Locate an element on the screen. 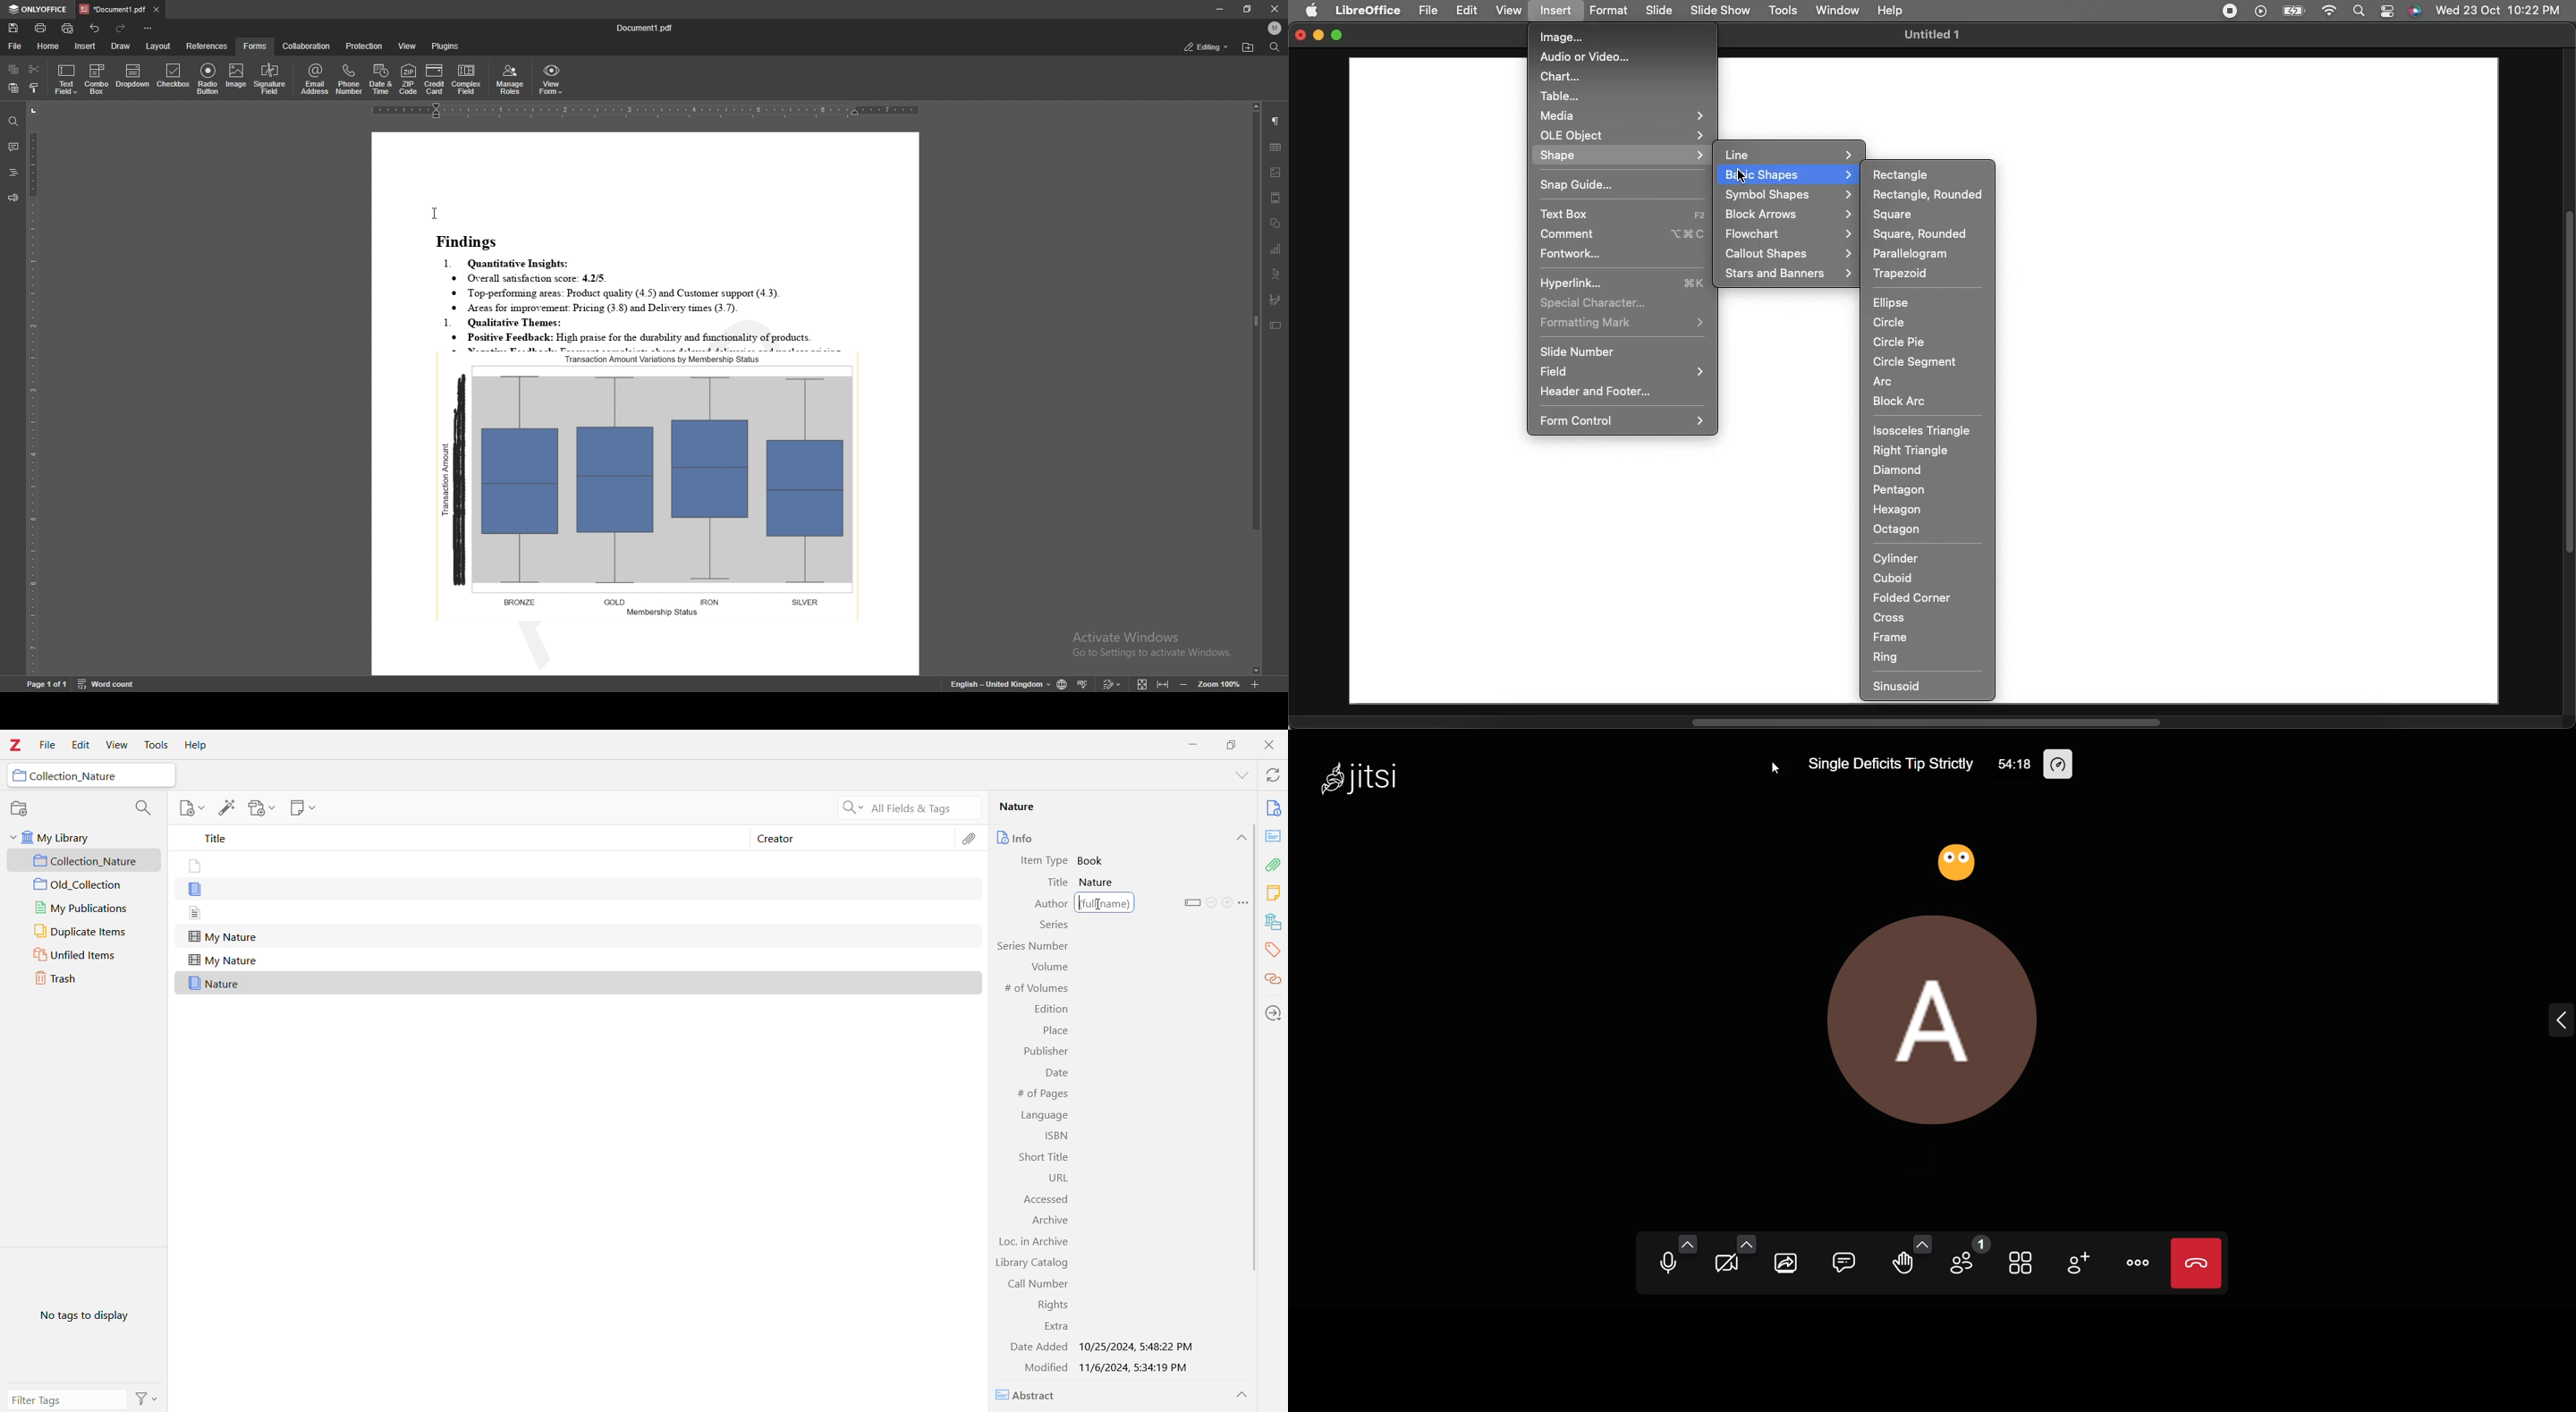  Search is located at coordinates (2358, 12).